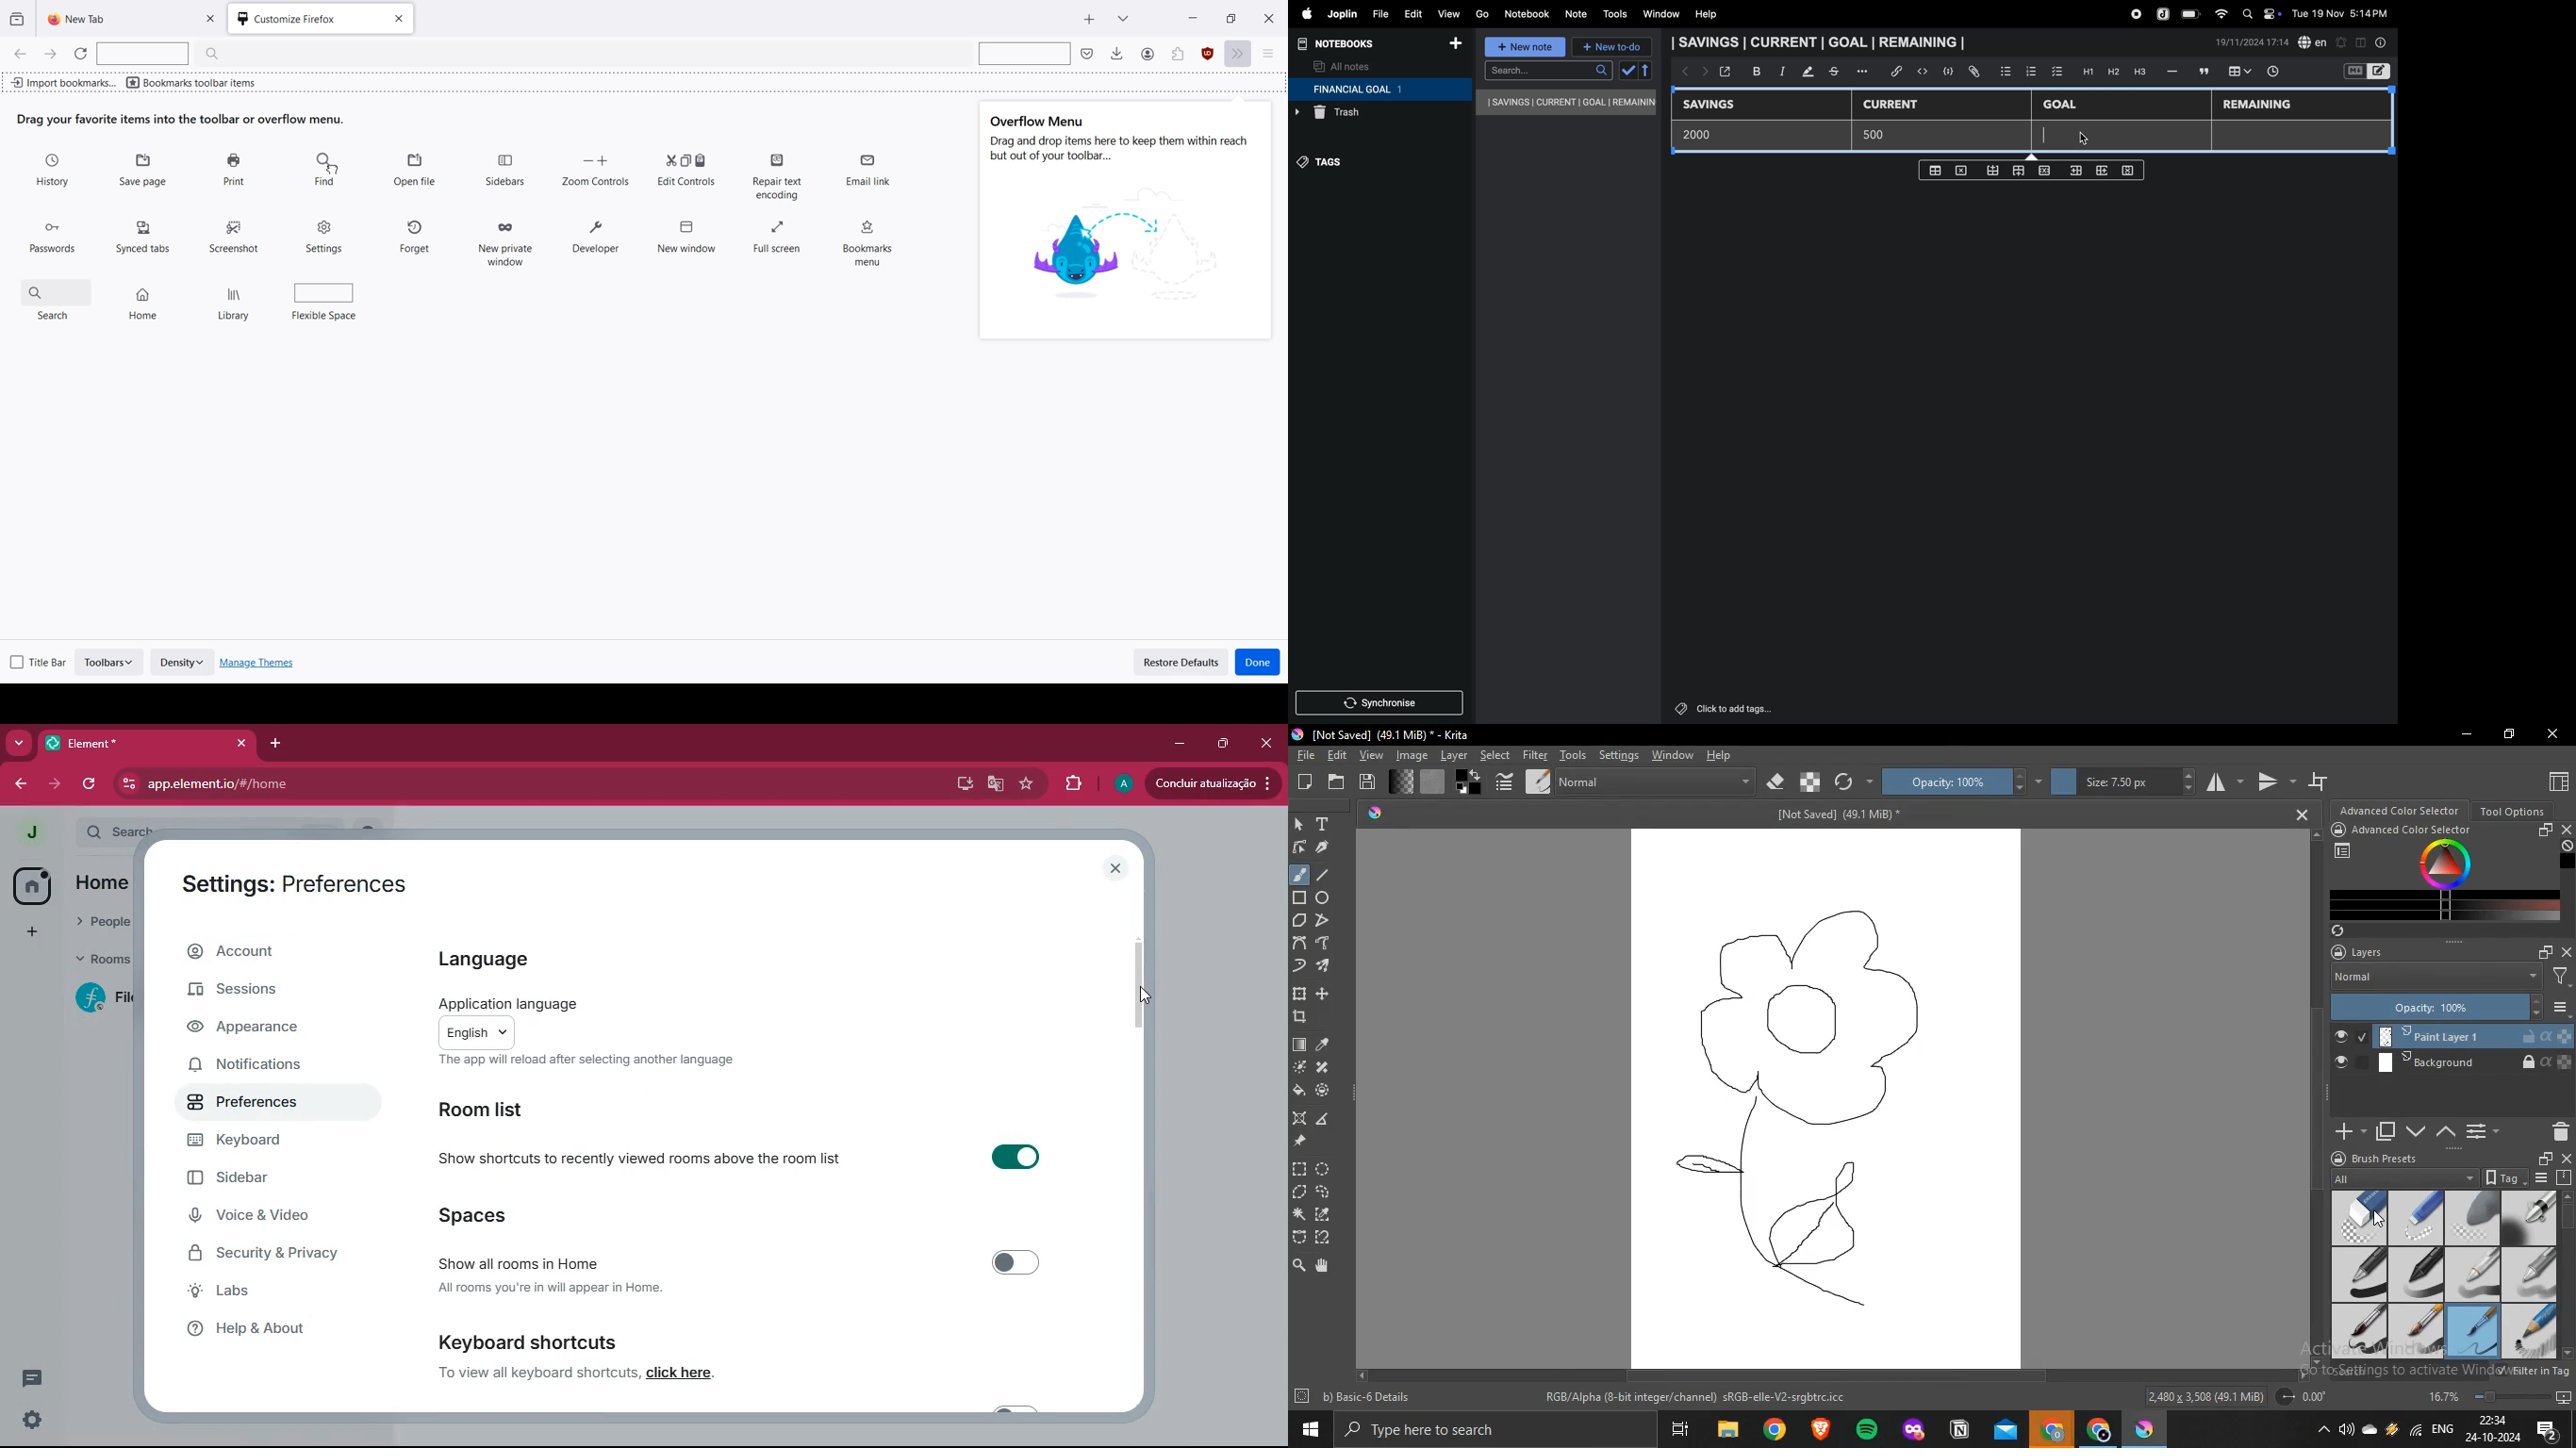 Image resolution: width=2576 pixels, height=1456 pixels. Describe the element at coordinates (504, 169) in the screenshot. I see `Sidebar` at that location.